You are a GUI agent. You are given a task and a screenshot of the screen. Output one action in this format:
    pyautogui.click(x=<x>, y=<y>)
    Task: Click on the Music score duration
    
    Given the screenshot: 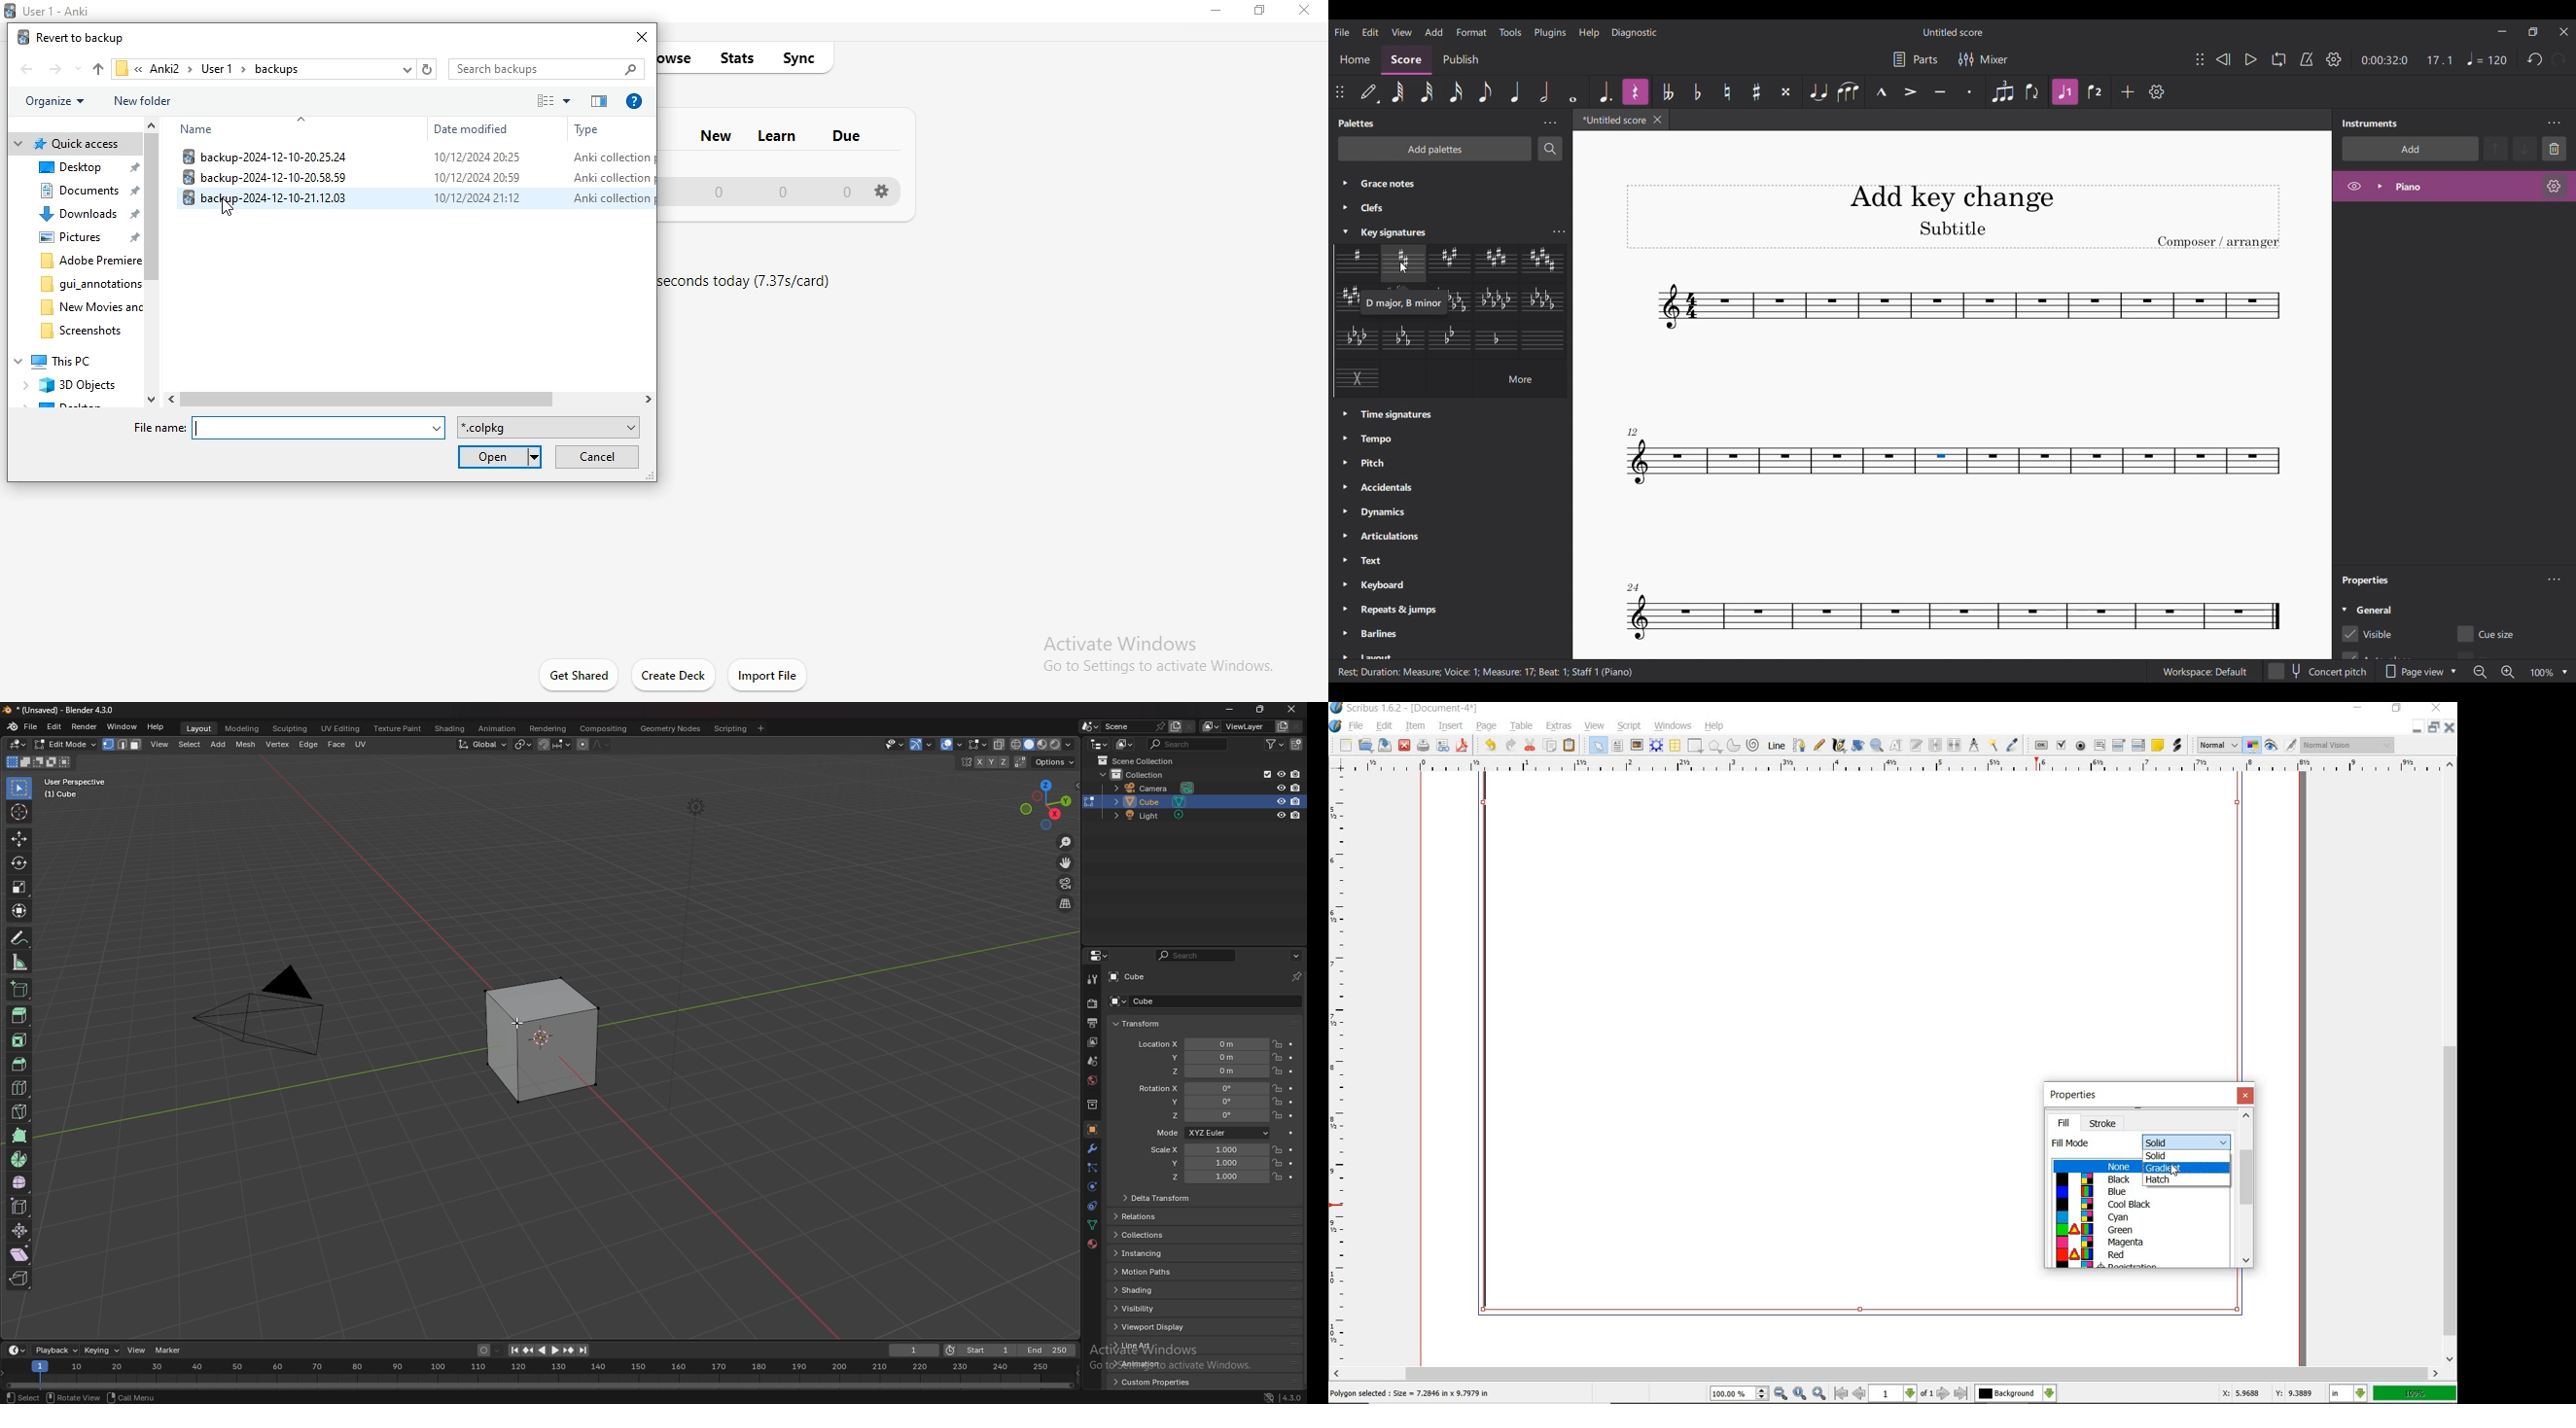 What is the action you would take?
    pyautogui.click(x=2408, y=60)
    